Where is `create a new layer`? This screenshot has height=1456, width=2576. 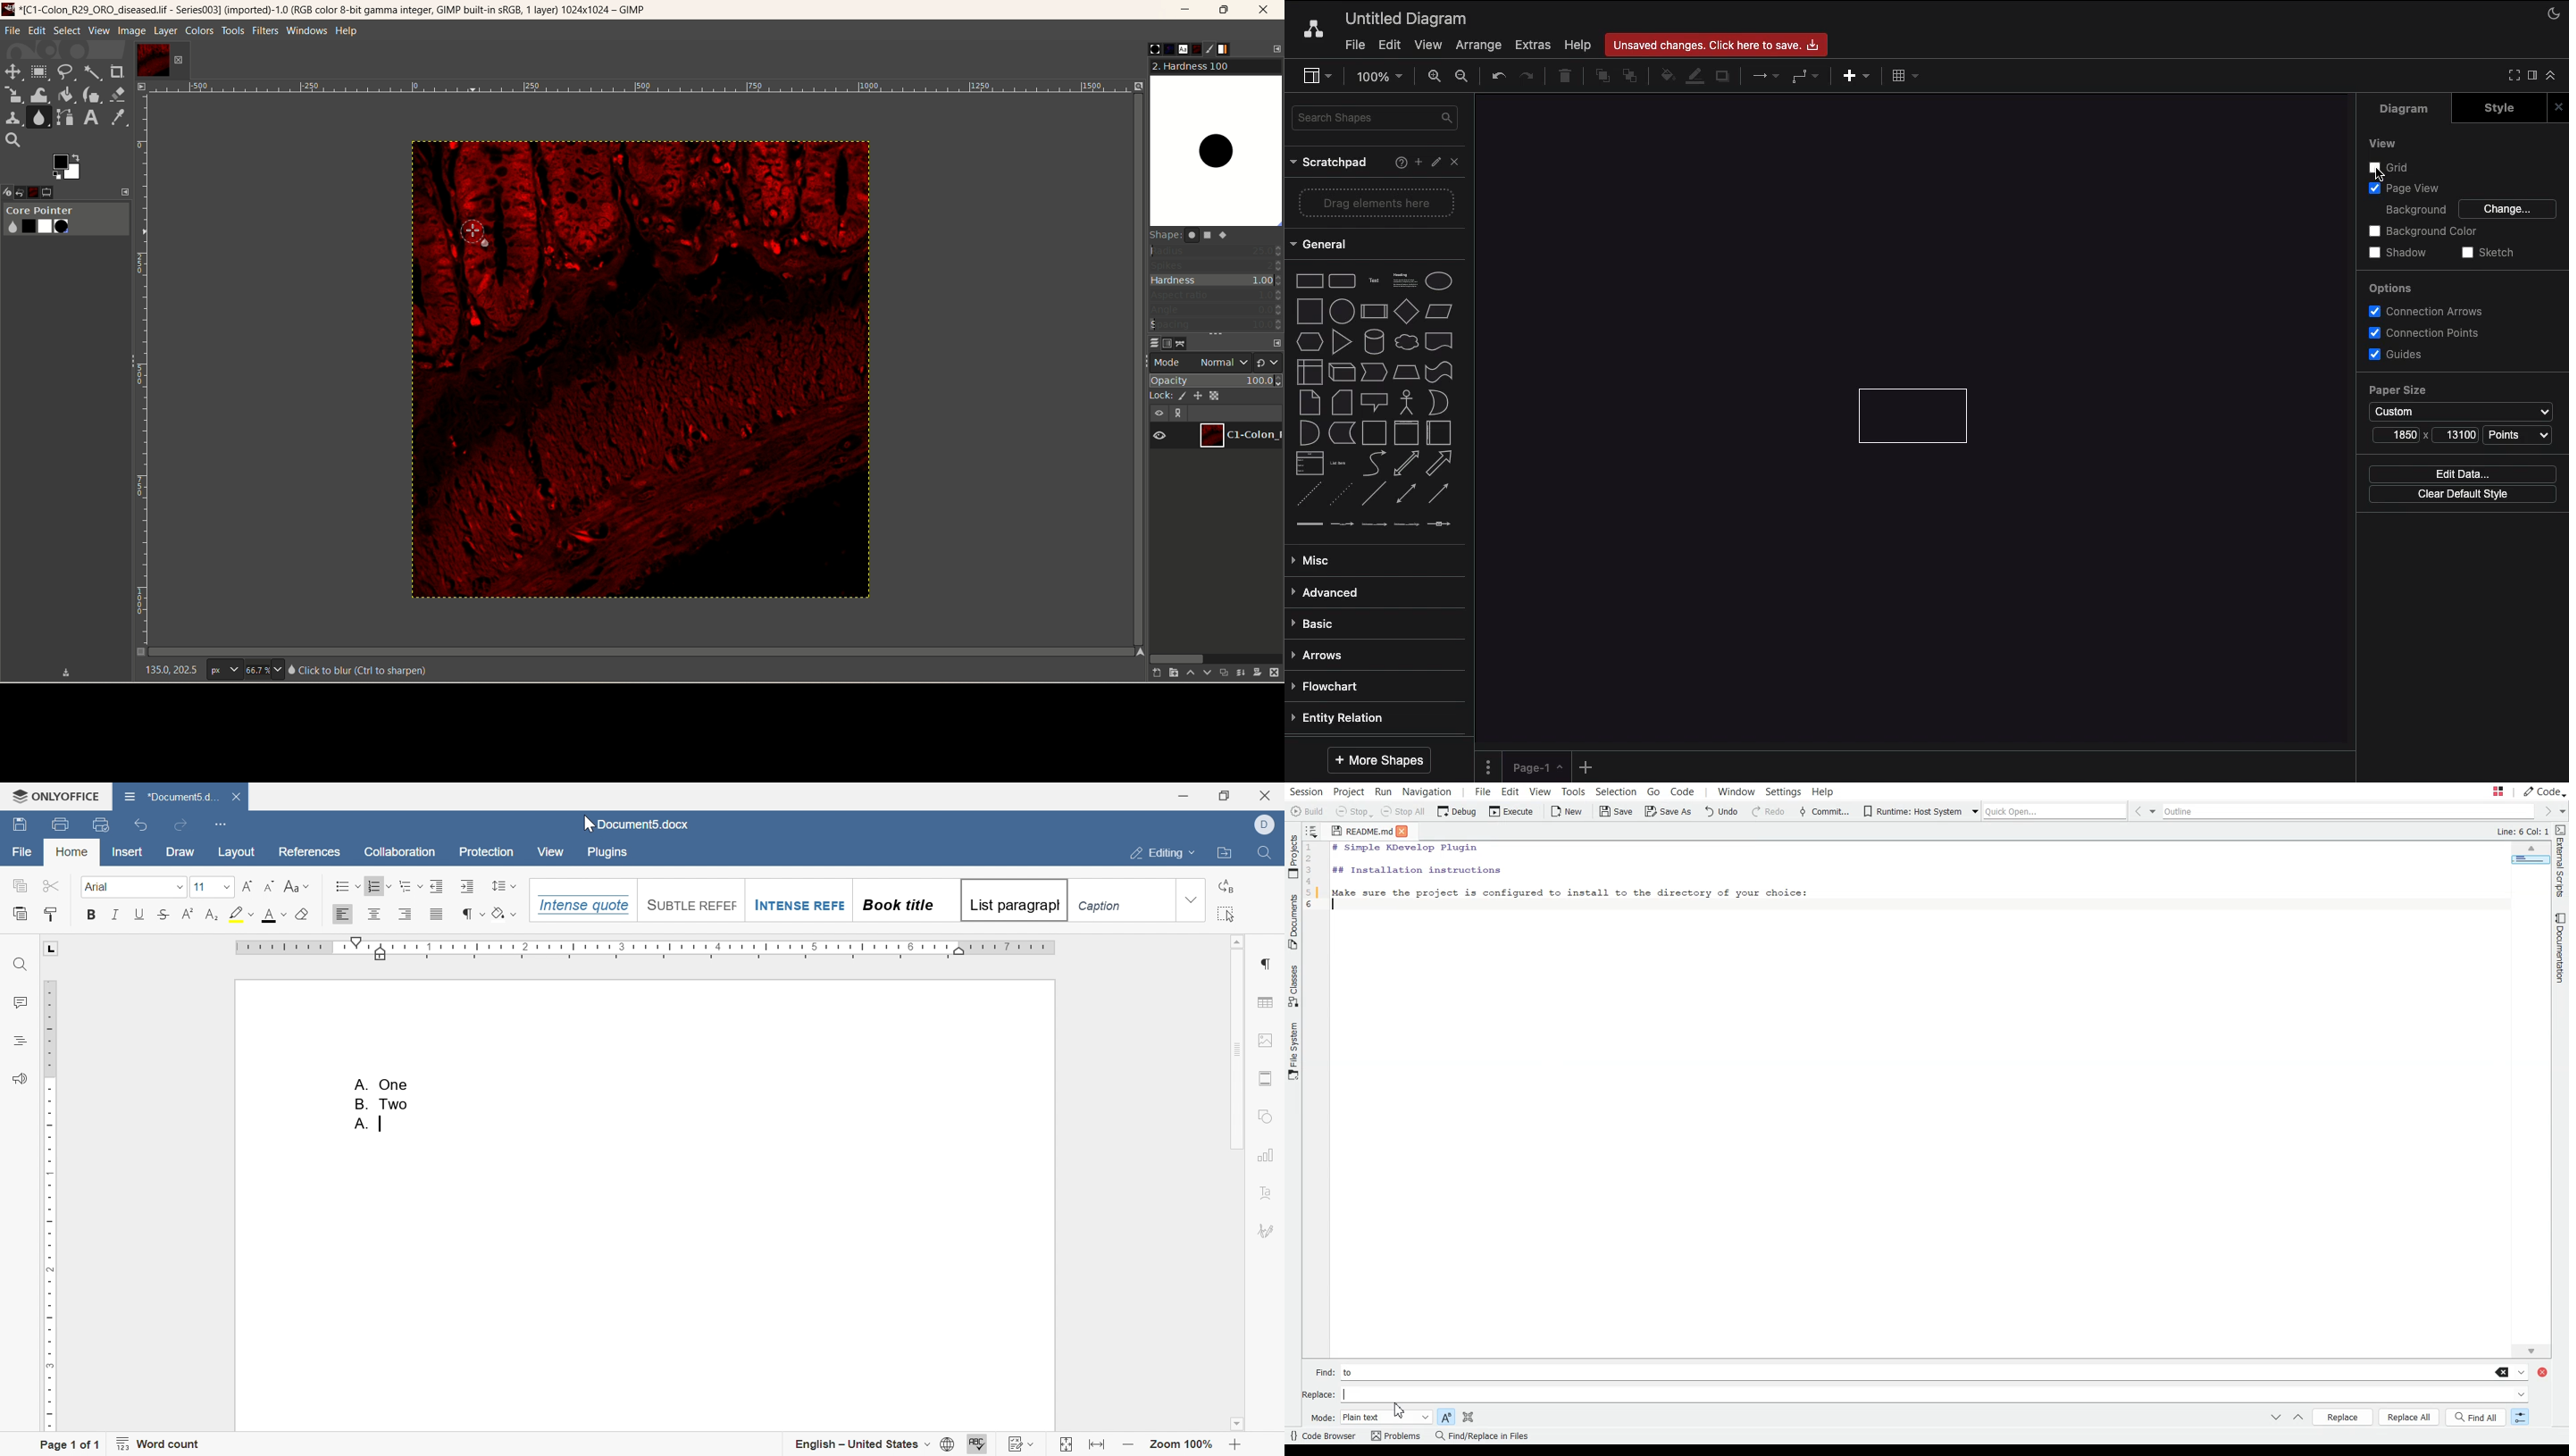 create a new layer is located at coordinates (1169, 673).